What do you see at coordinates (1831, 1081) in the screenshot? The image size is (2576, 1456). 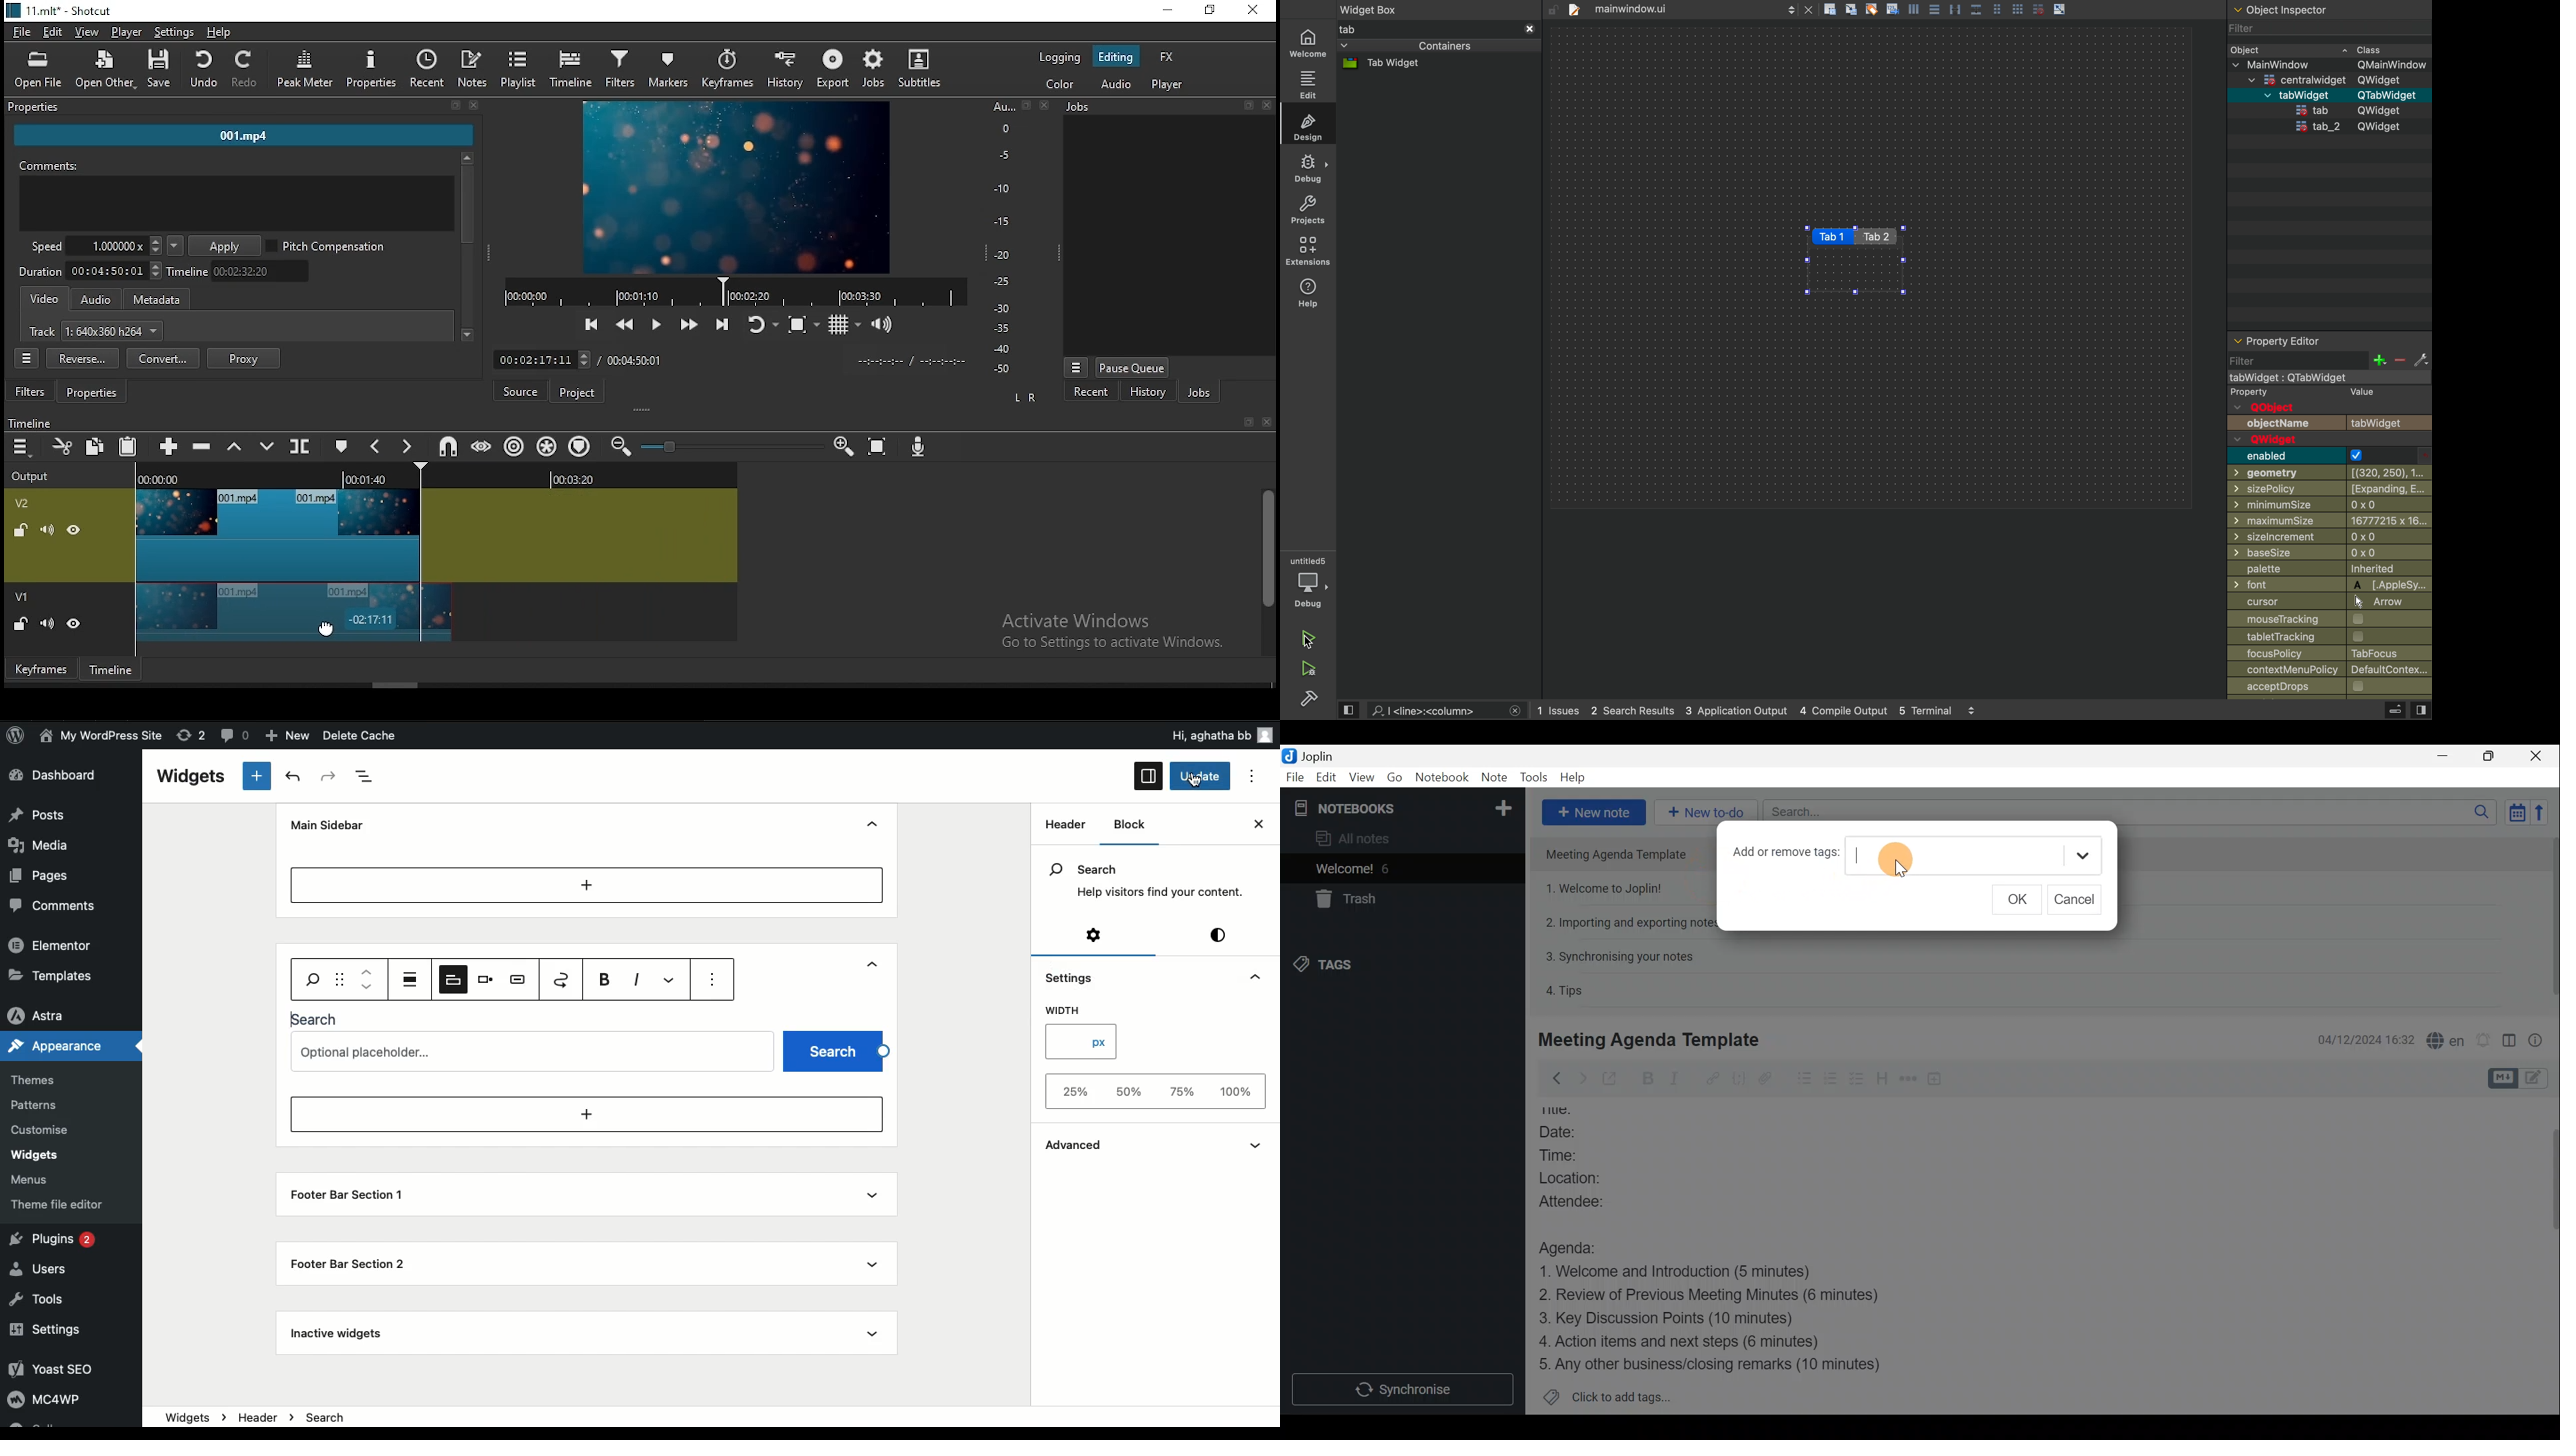 I see `Numbered list` at bounding box center [1831, 1081].